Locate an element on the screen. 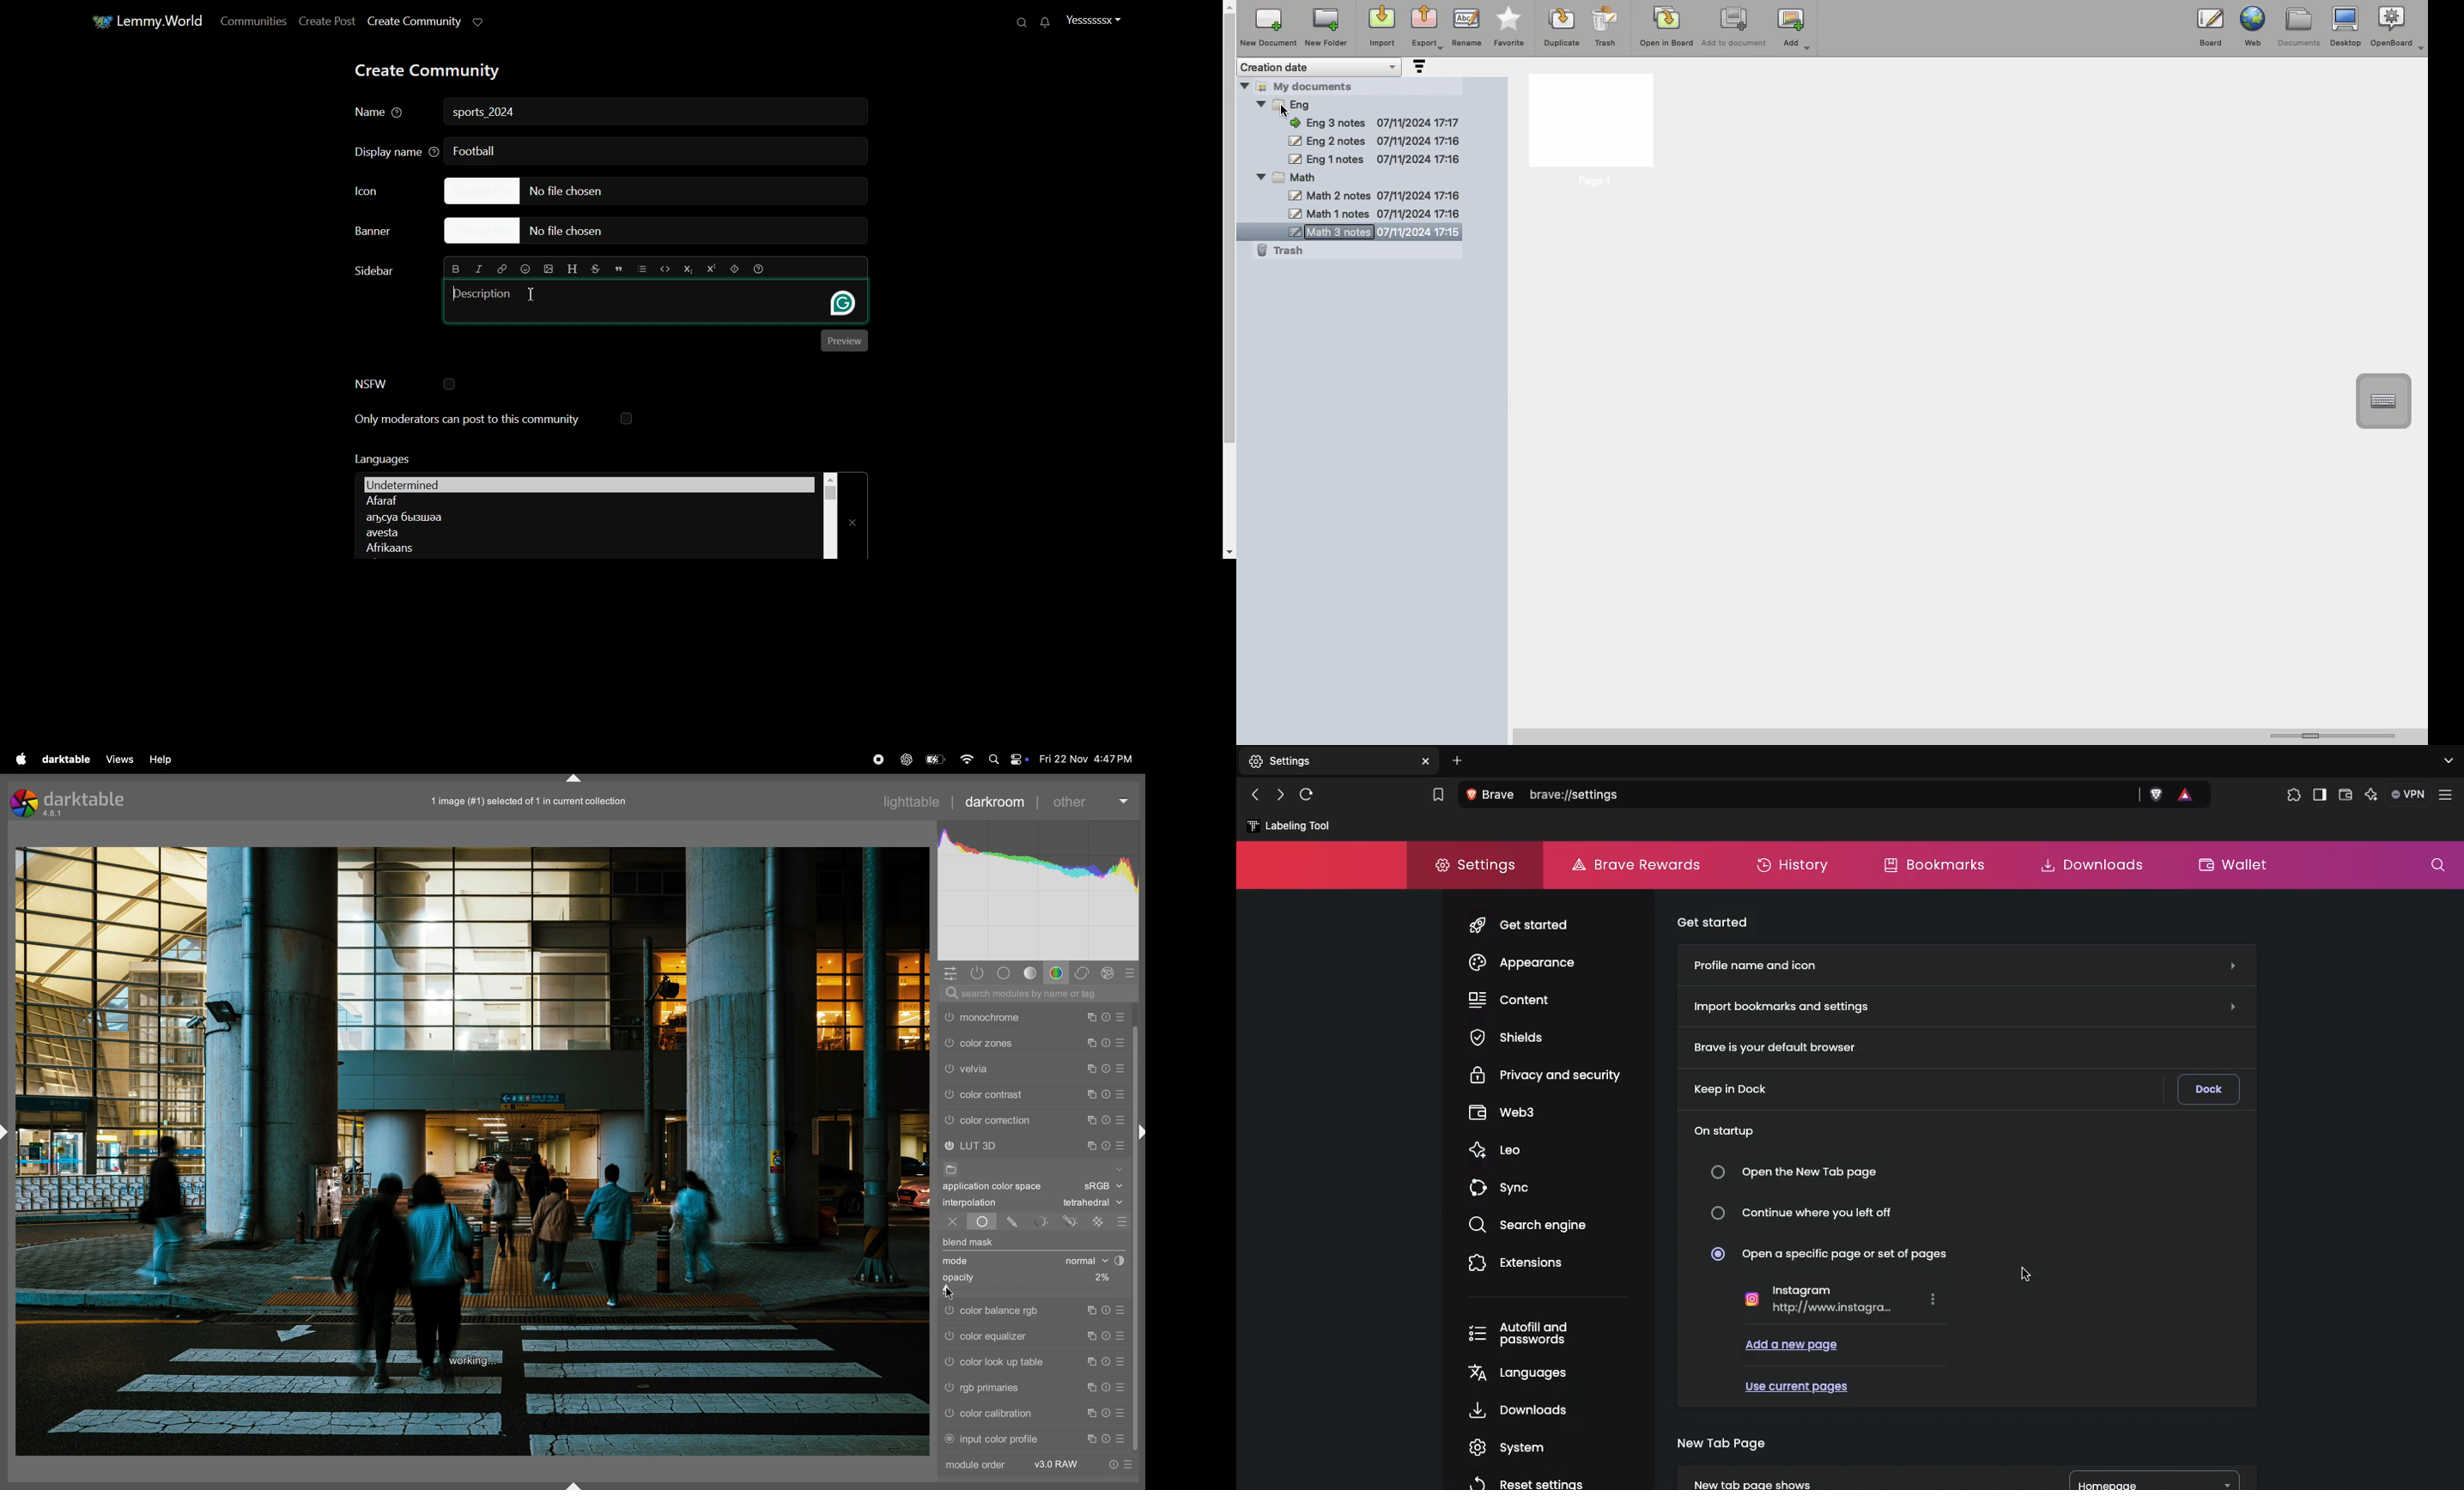 The width and height of the screenshot is (2464, 1512). wifi is located at coordinates (965, 759).